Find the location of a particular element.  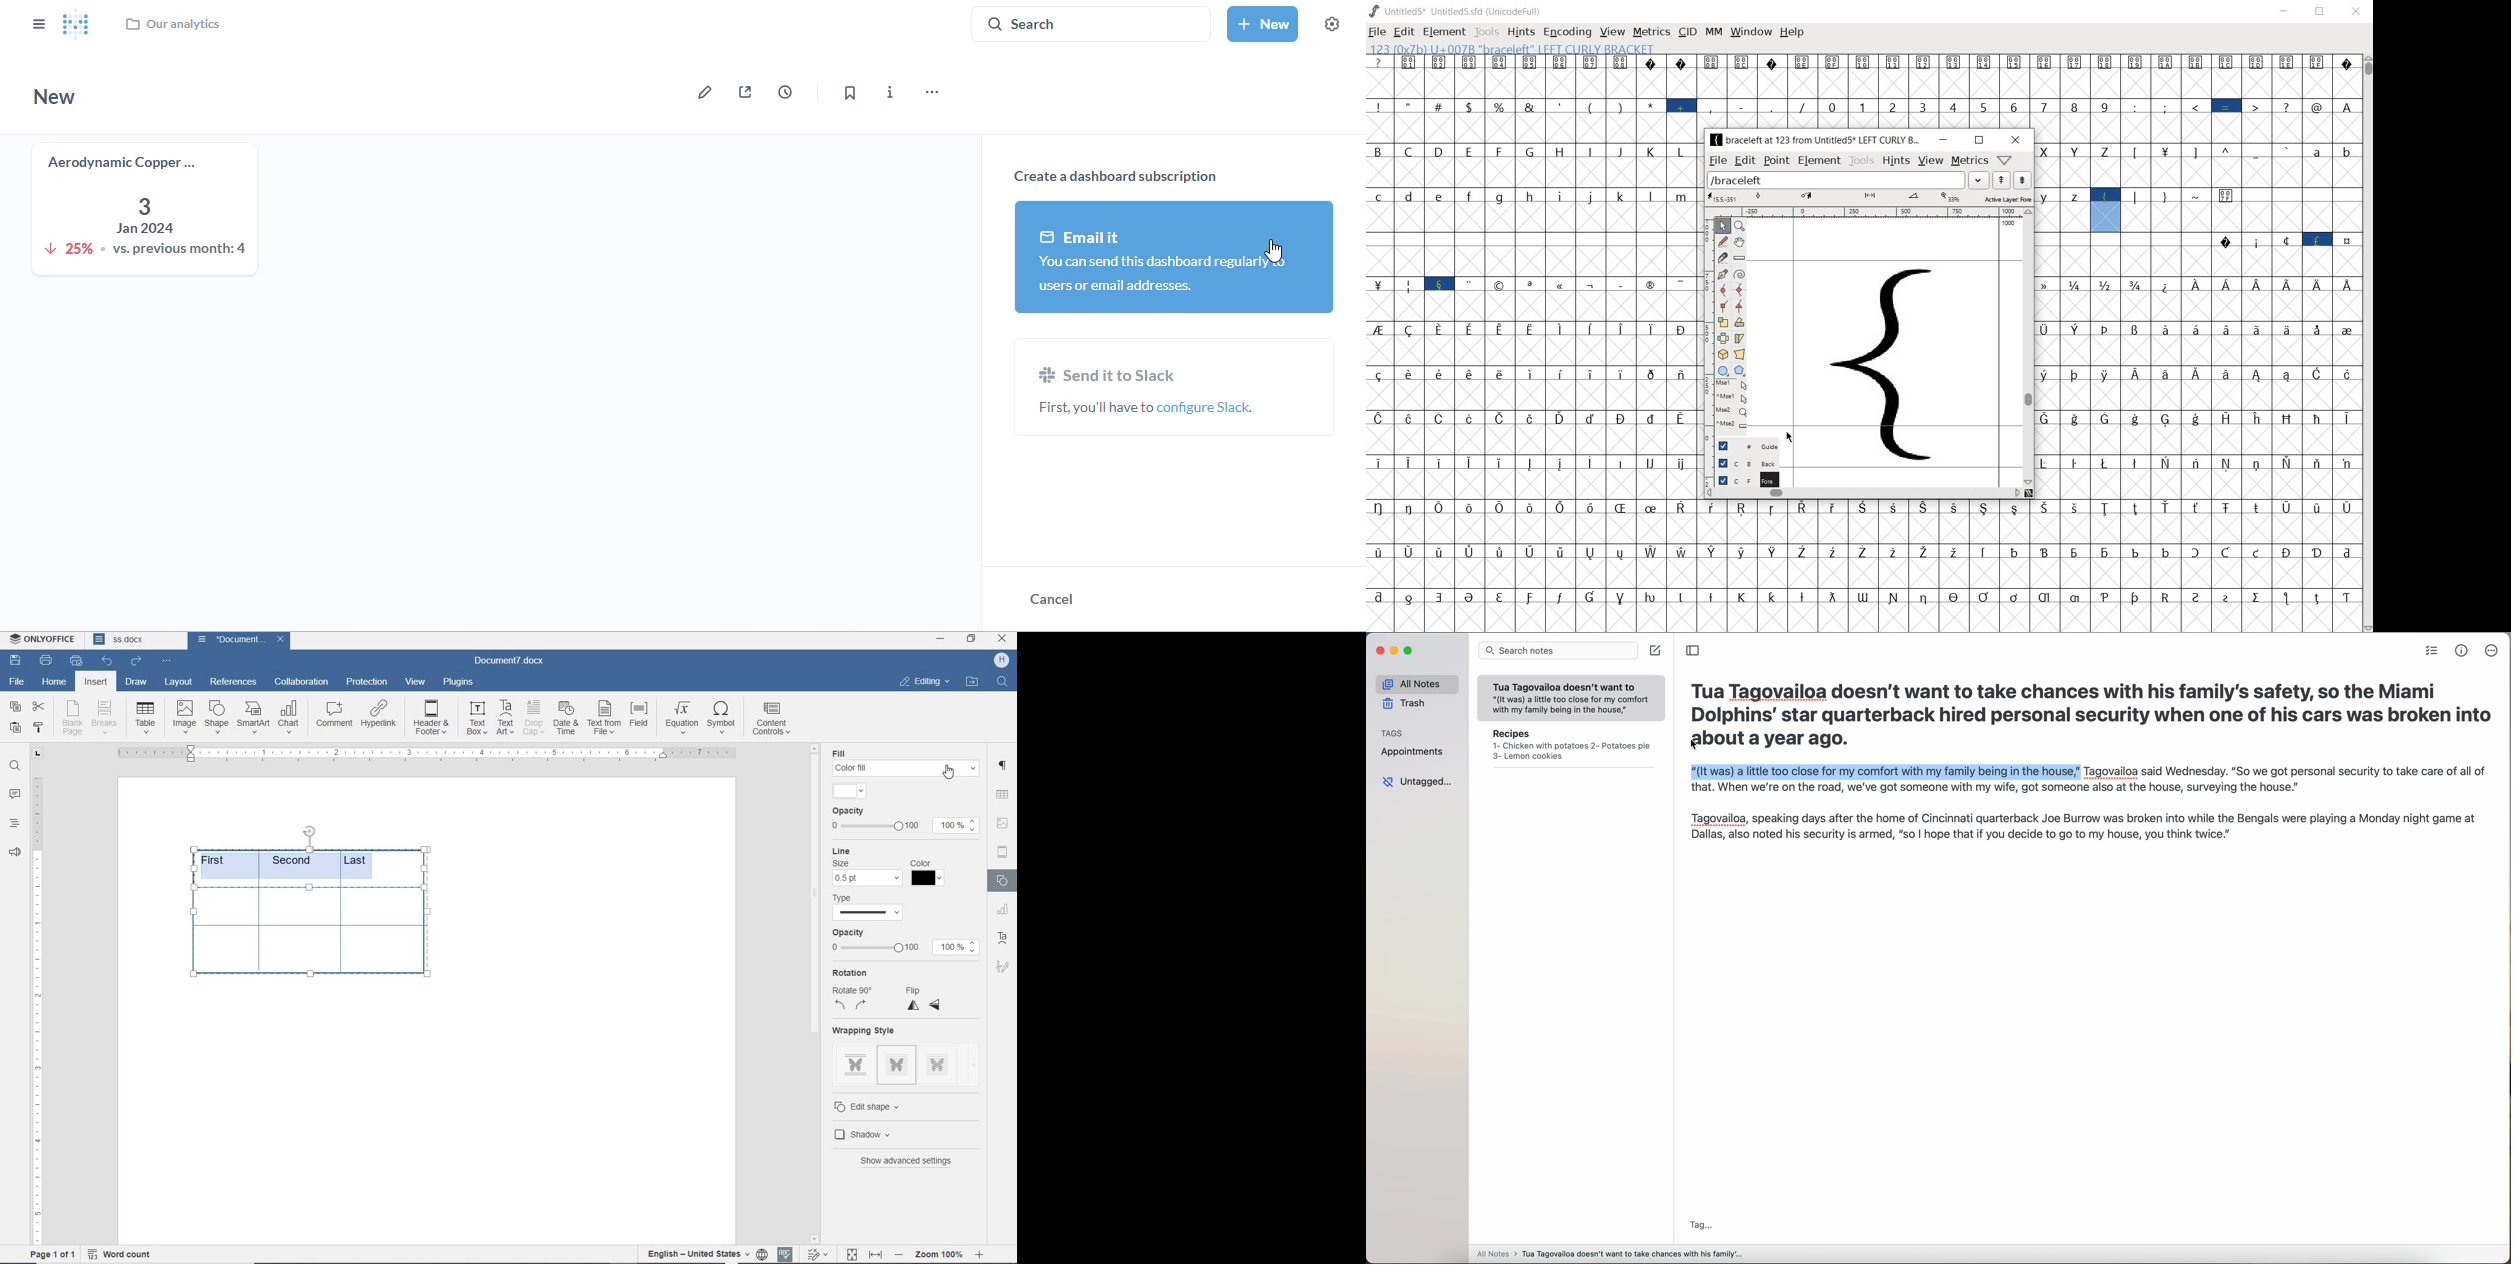

Help/Window is located at coordinates (2005, 161).